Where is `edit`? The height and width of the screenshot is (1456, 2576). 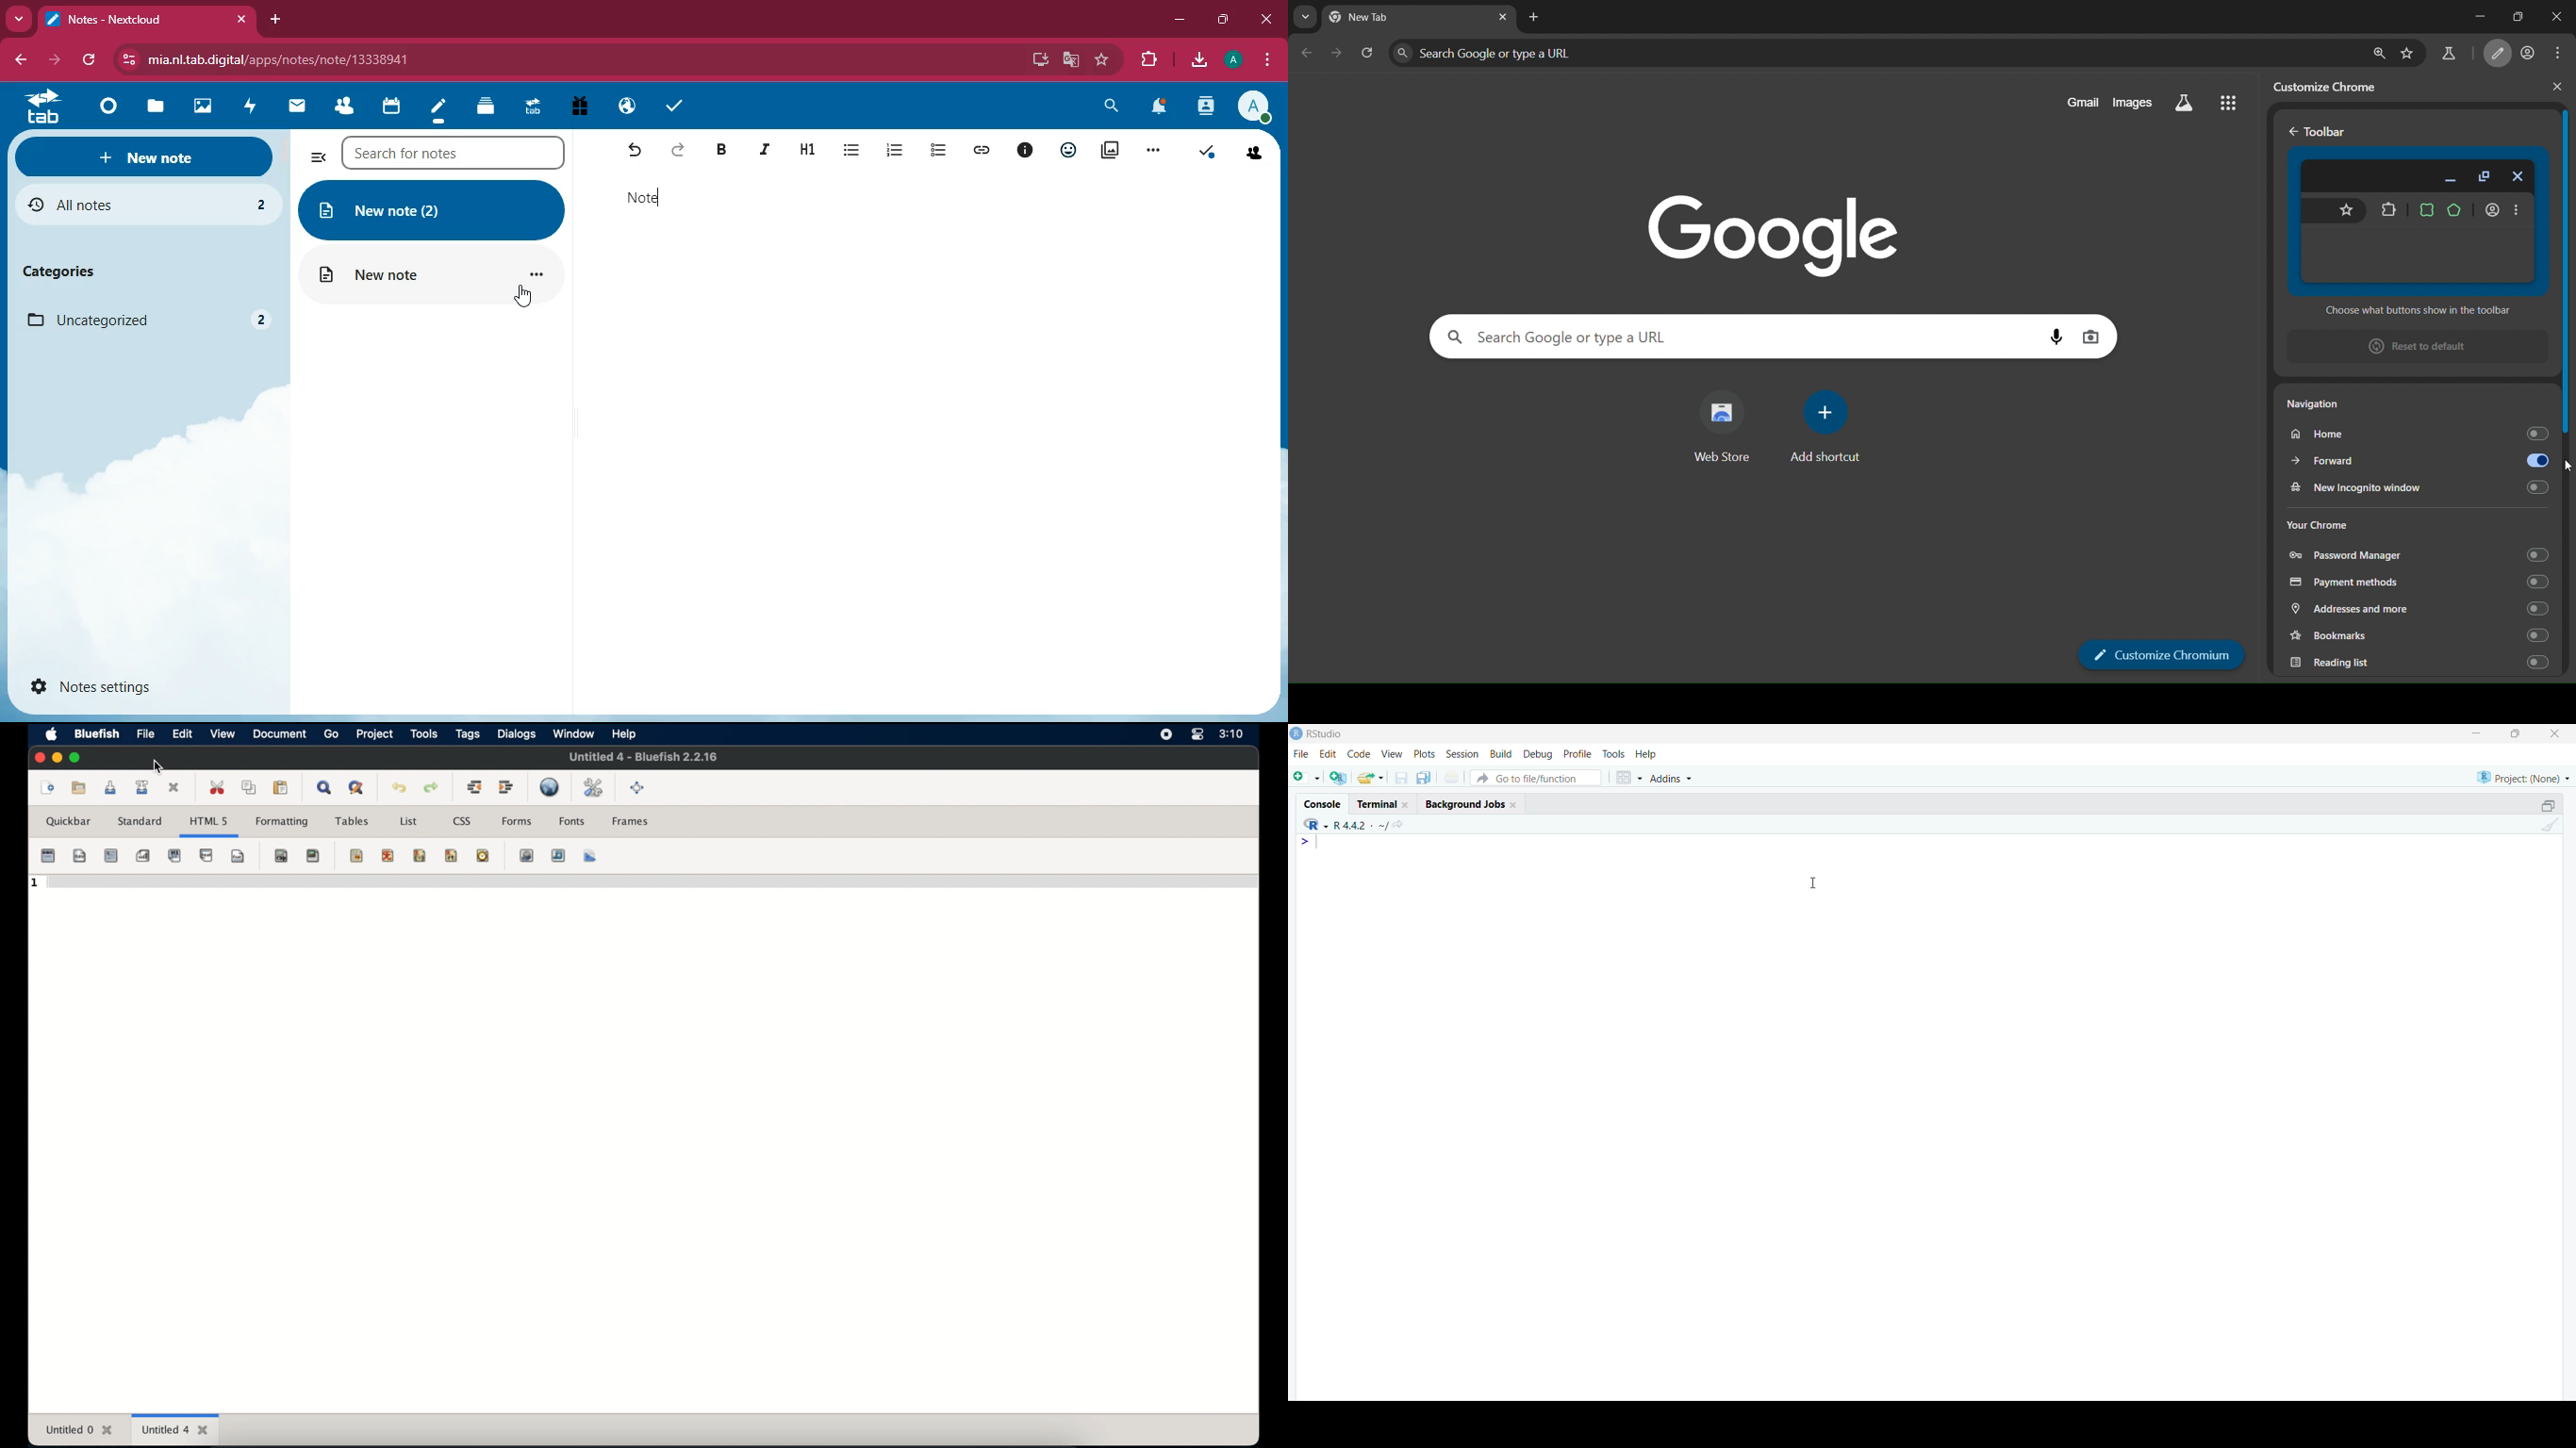 edit is located at coordinates (182, 734).